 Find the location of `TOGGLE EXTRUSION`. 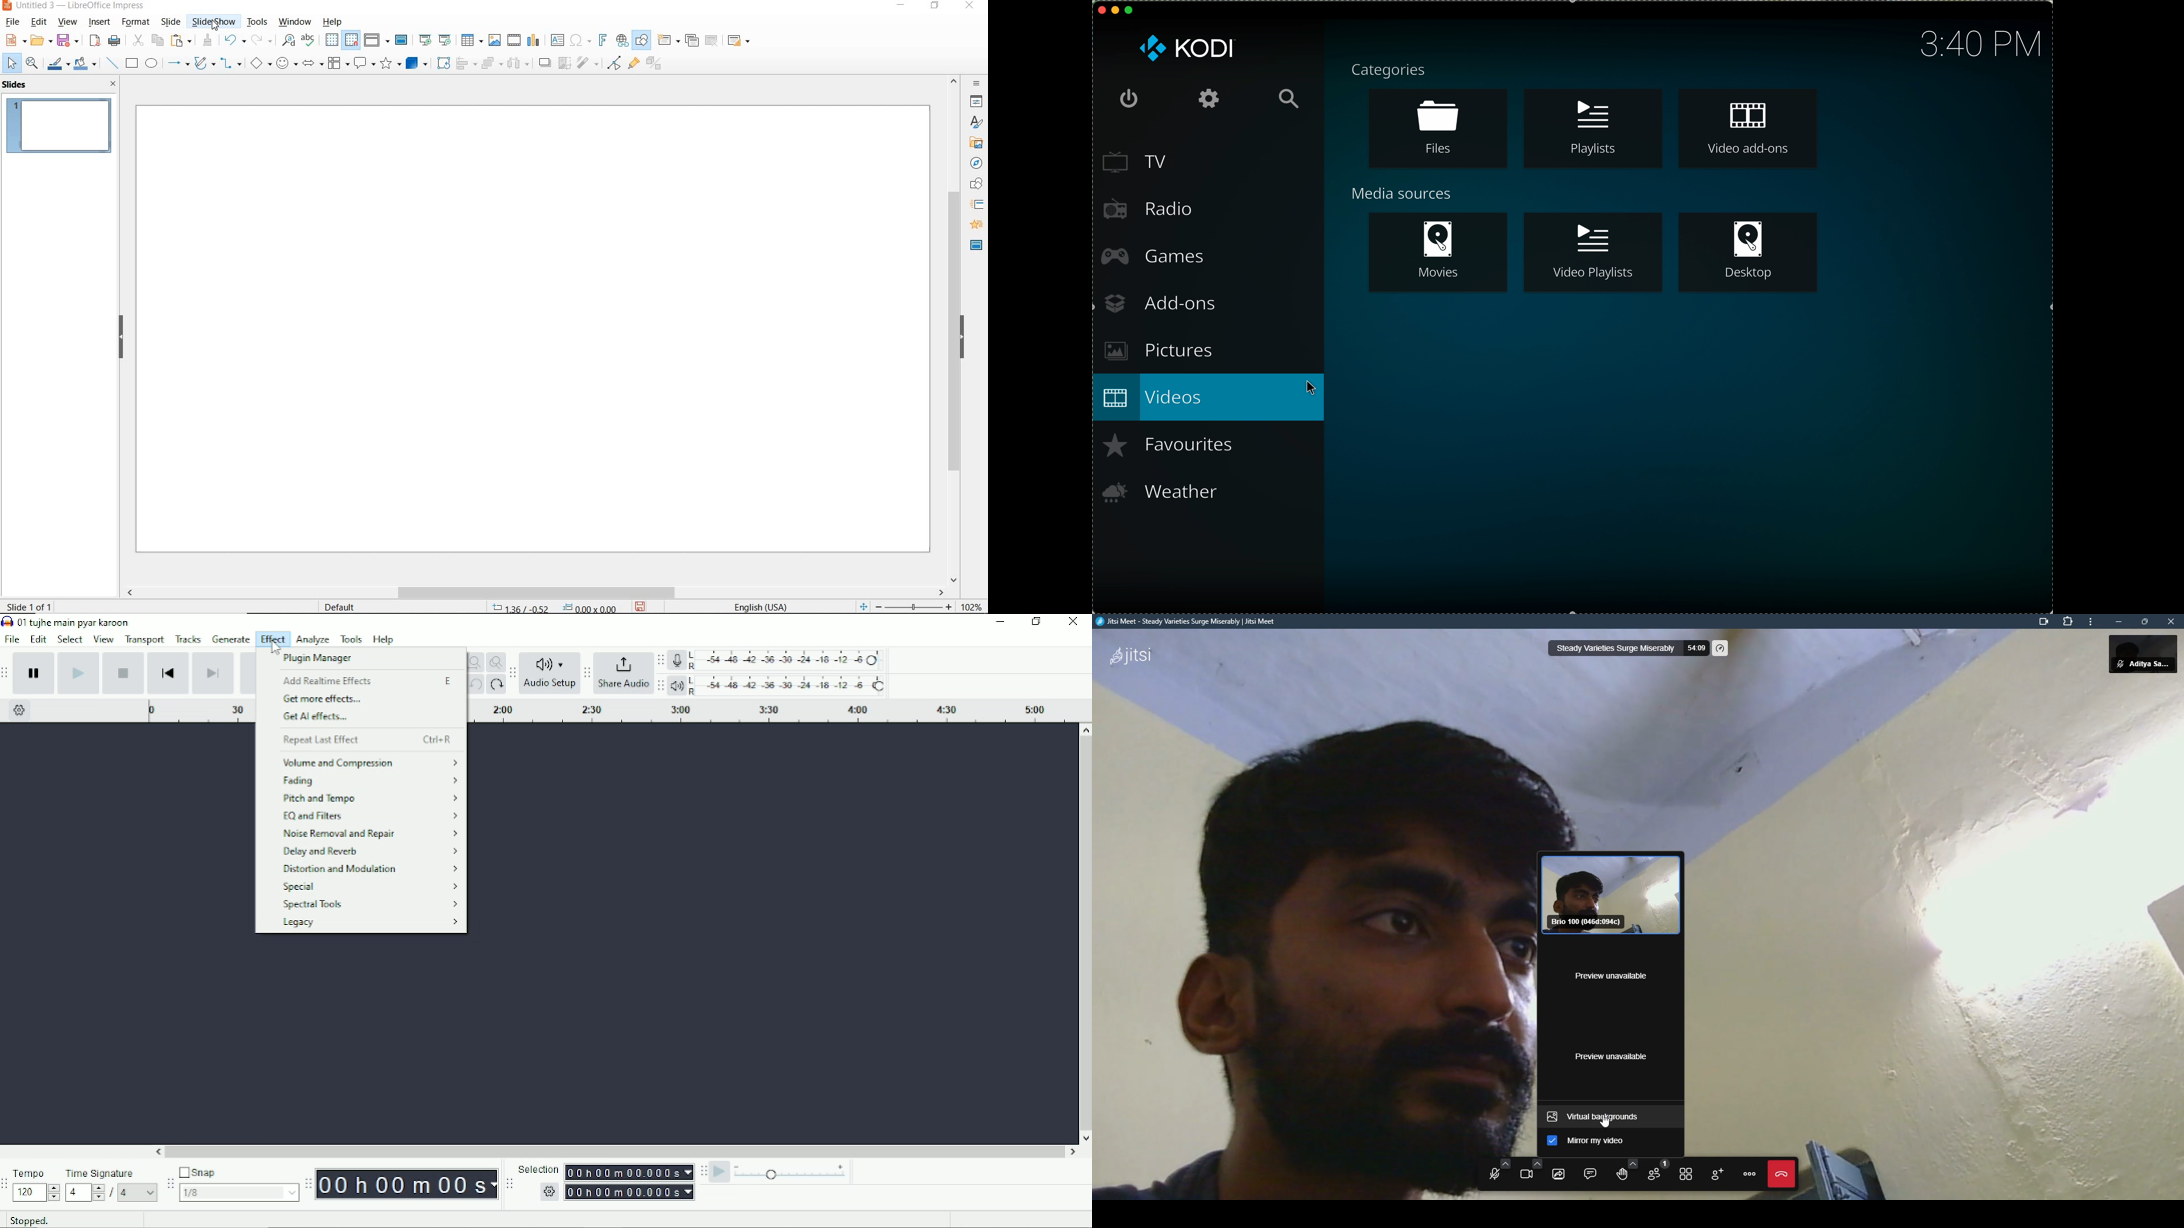

TOGGLE EXTRUSION is located at coordinates (653, 65).